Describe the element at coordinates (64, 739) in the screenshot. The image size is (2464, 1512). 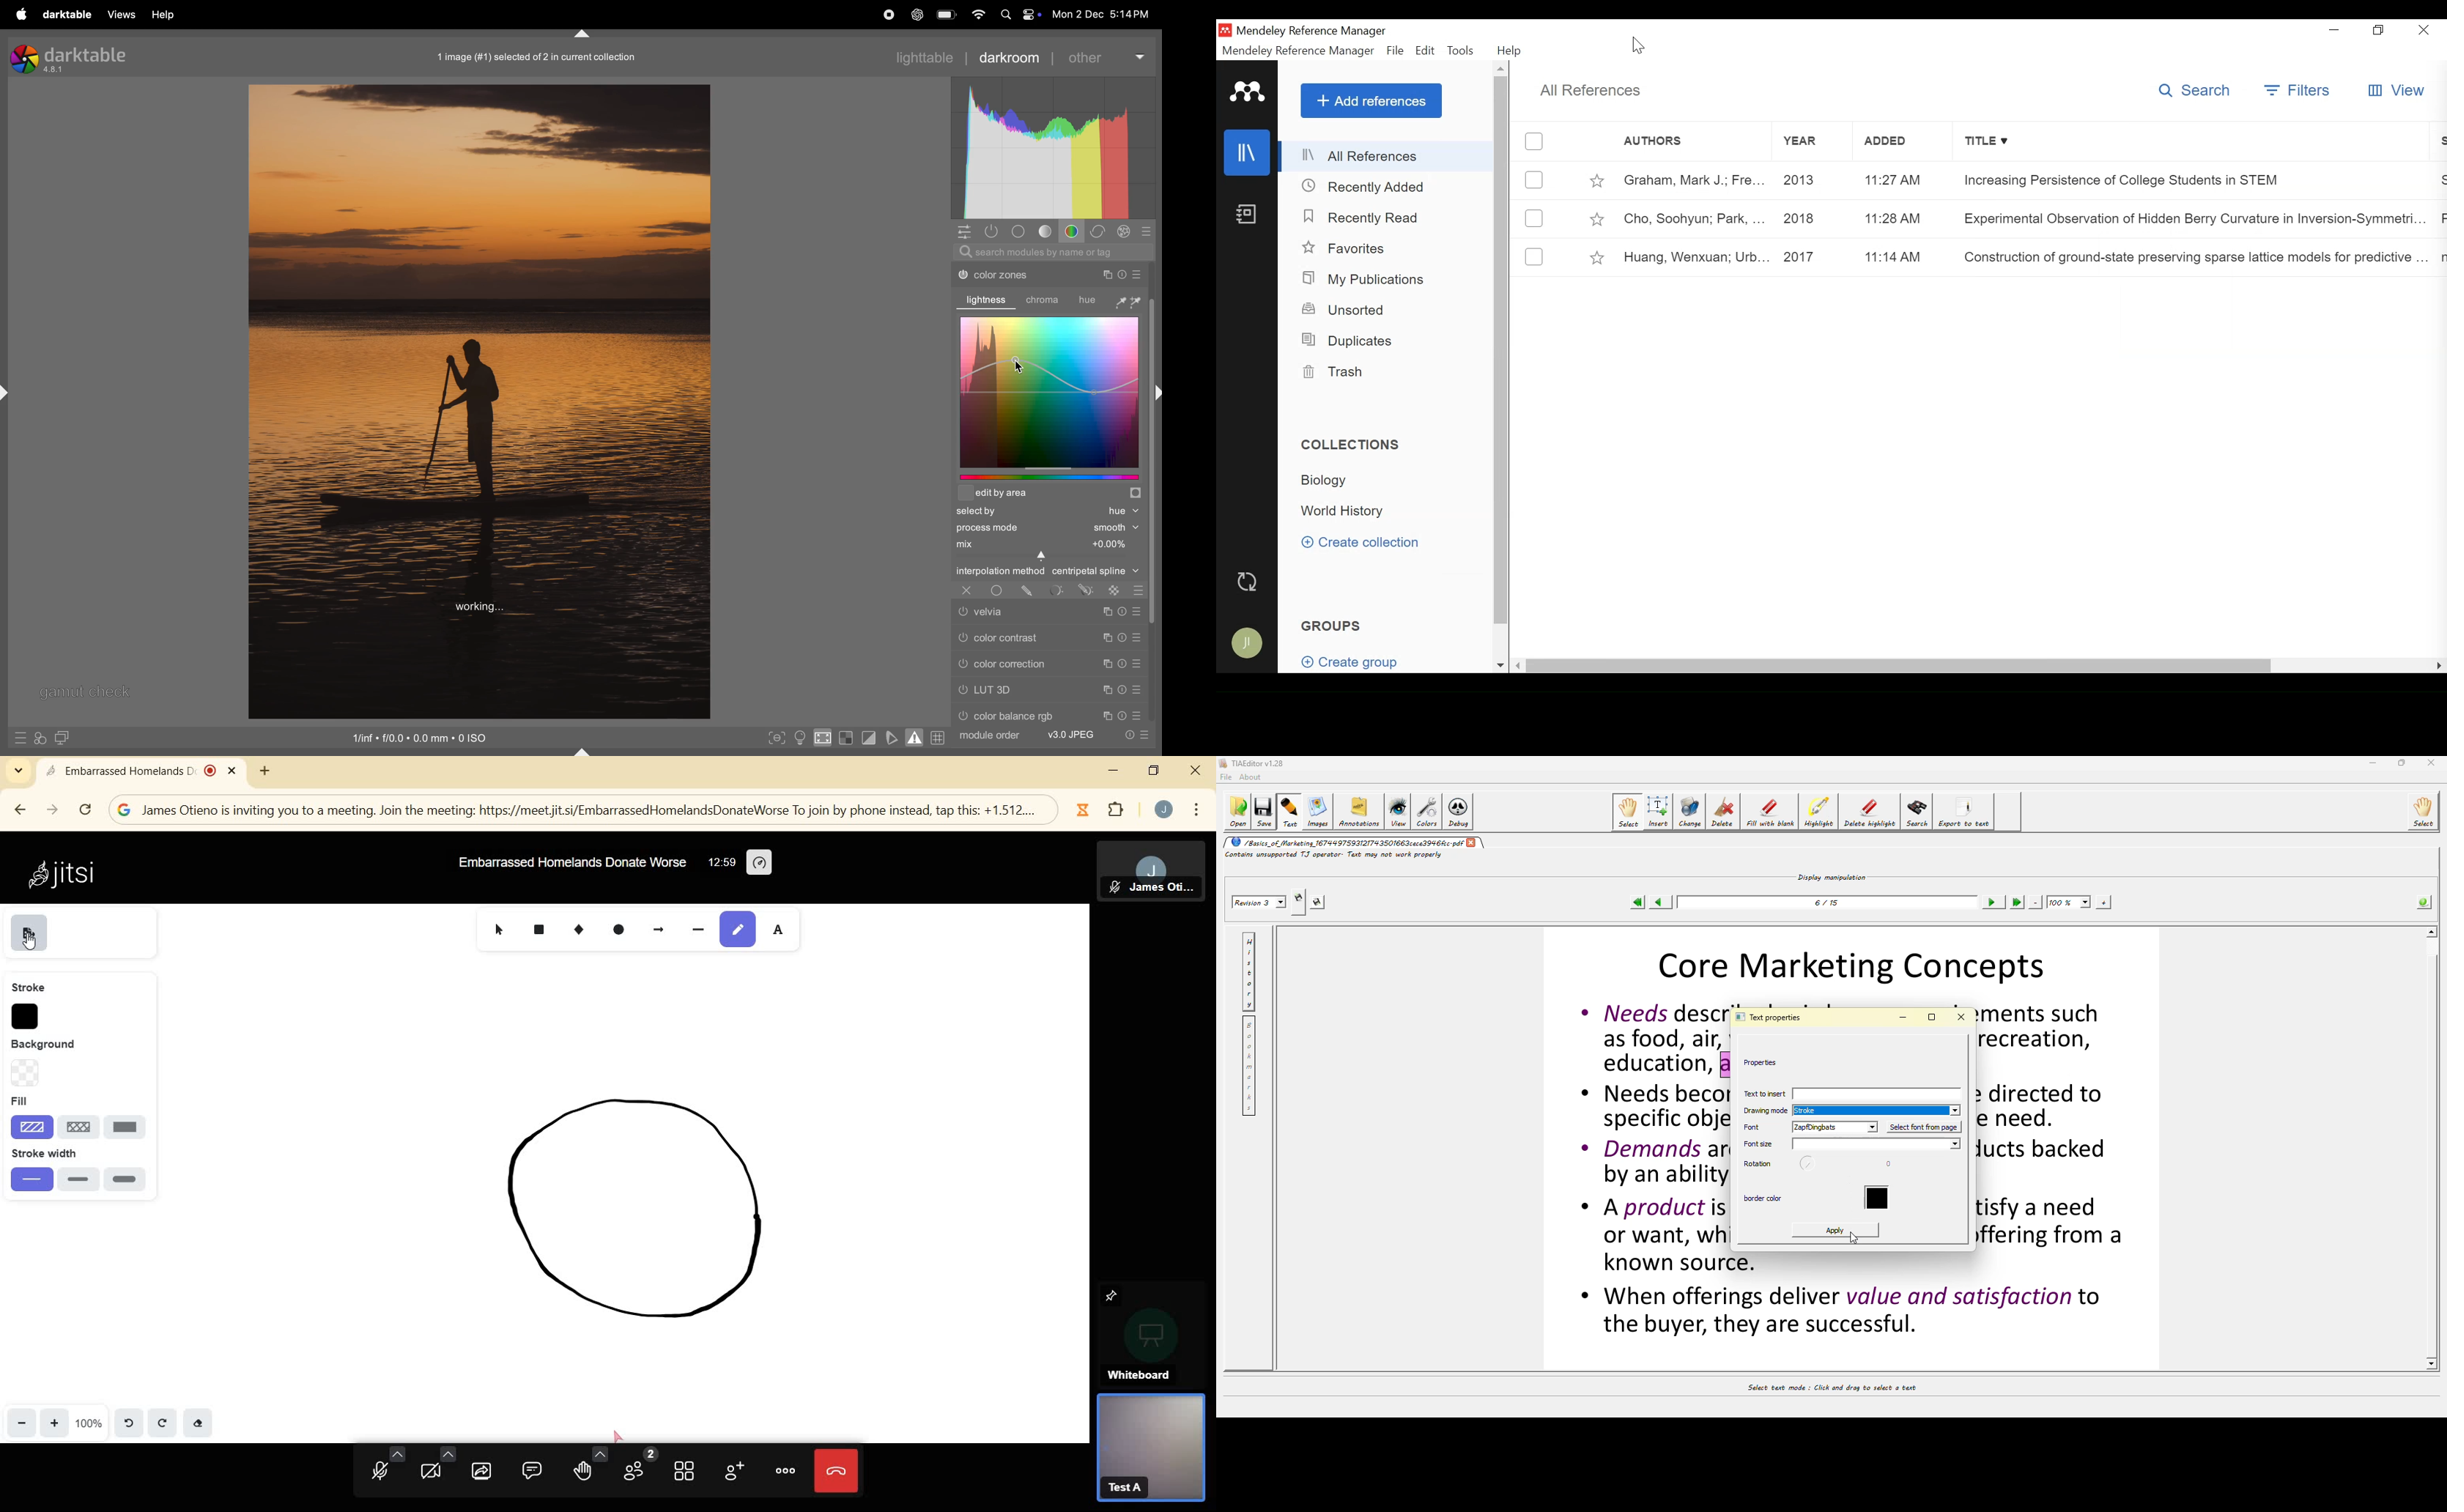
I see `display second window` at that location.